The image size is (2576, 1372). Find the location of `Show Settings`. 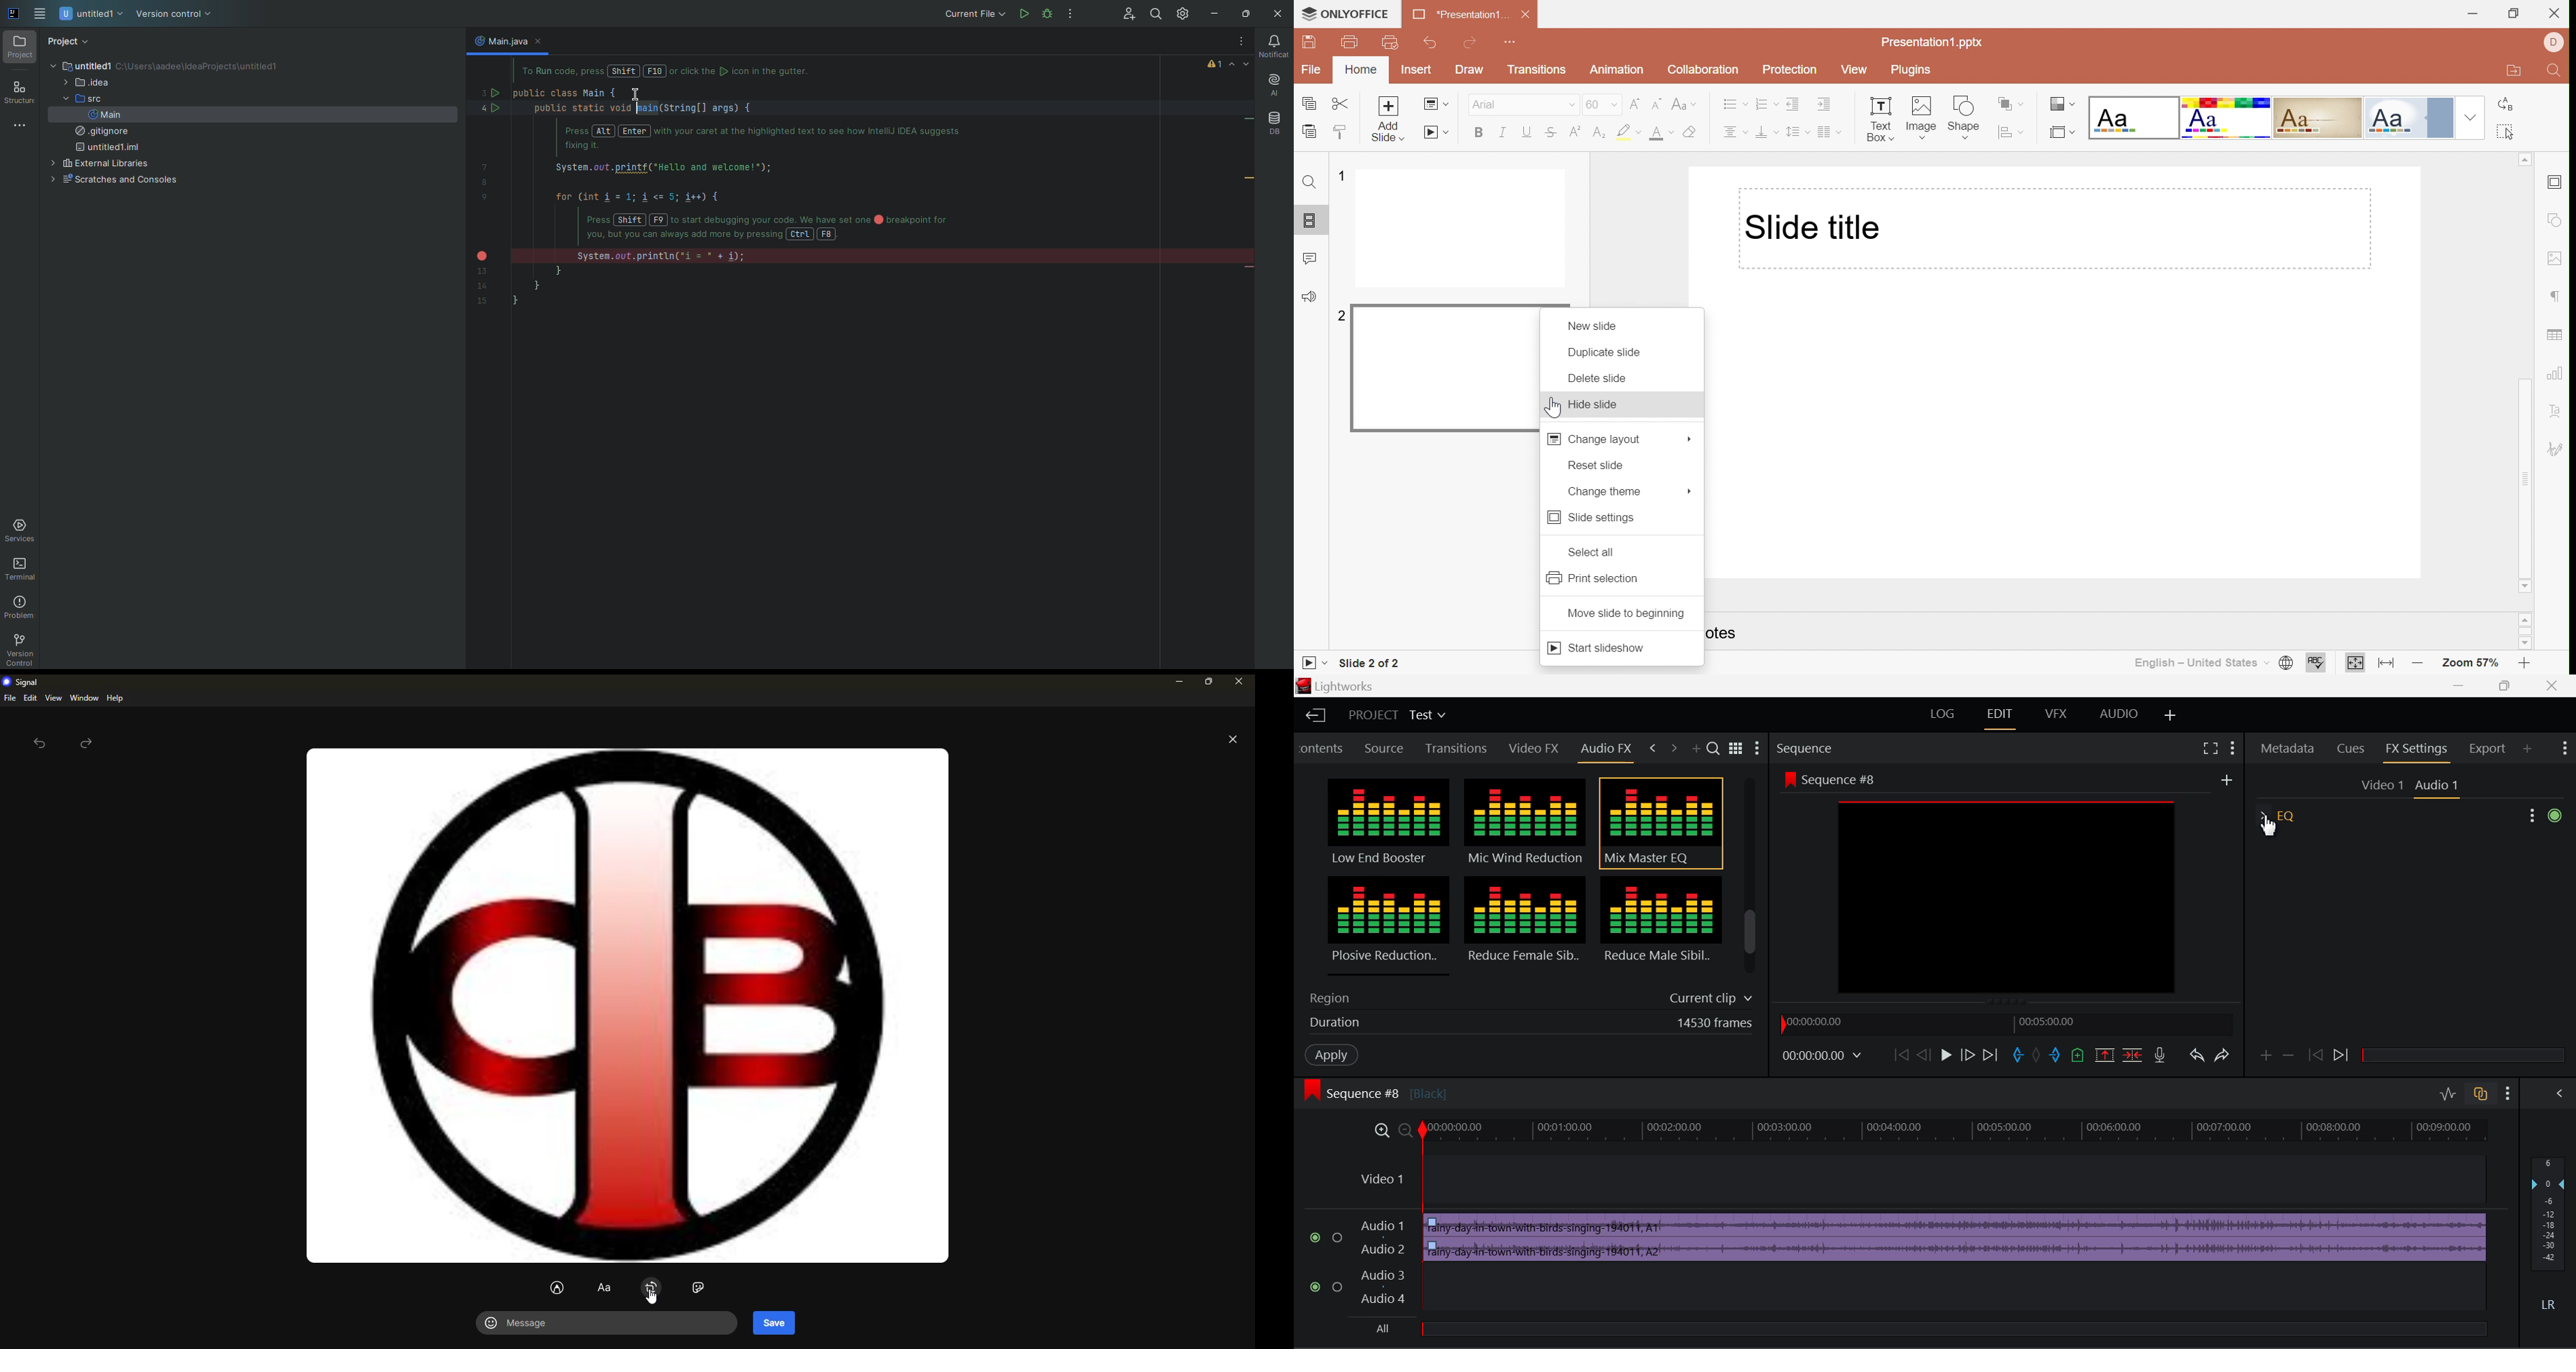

Show Settings is located at coordinates (2233, 748).